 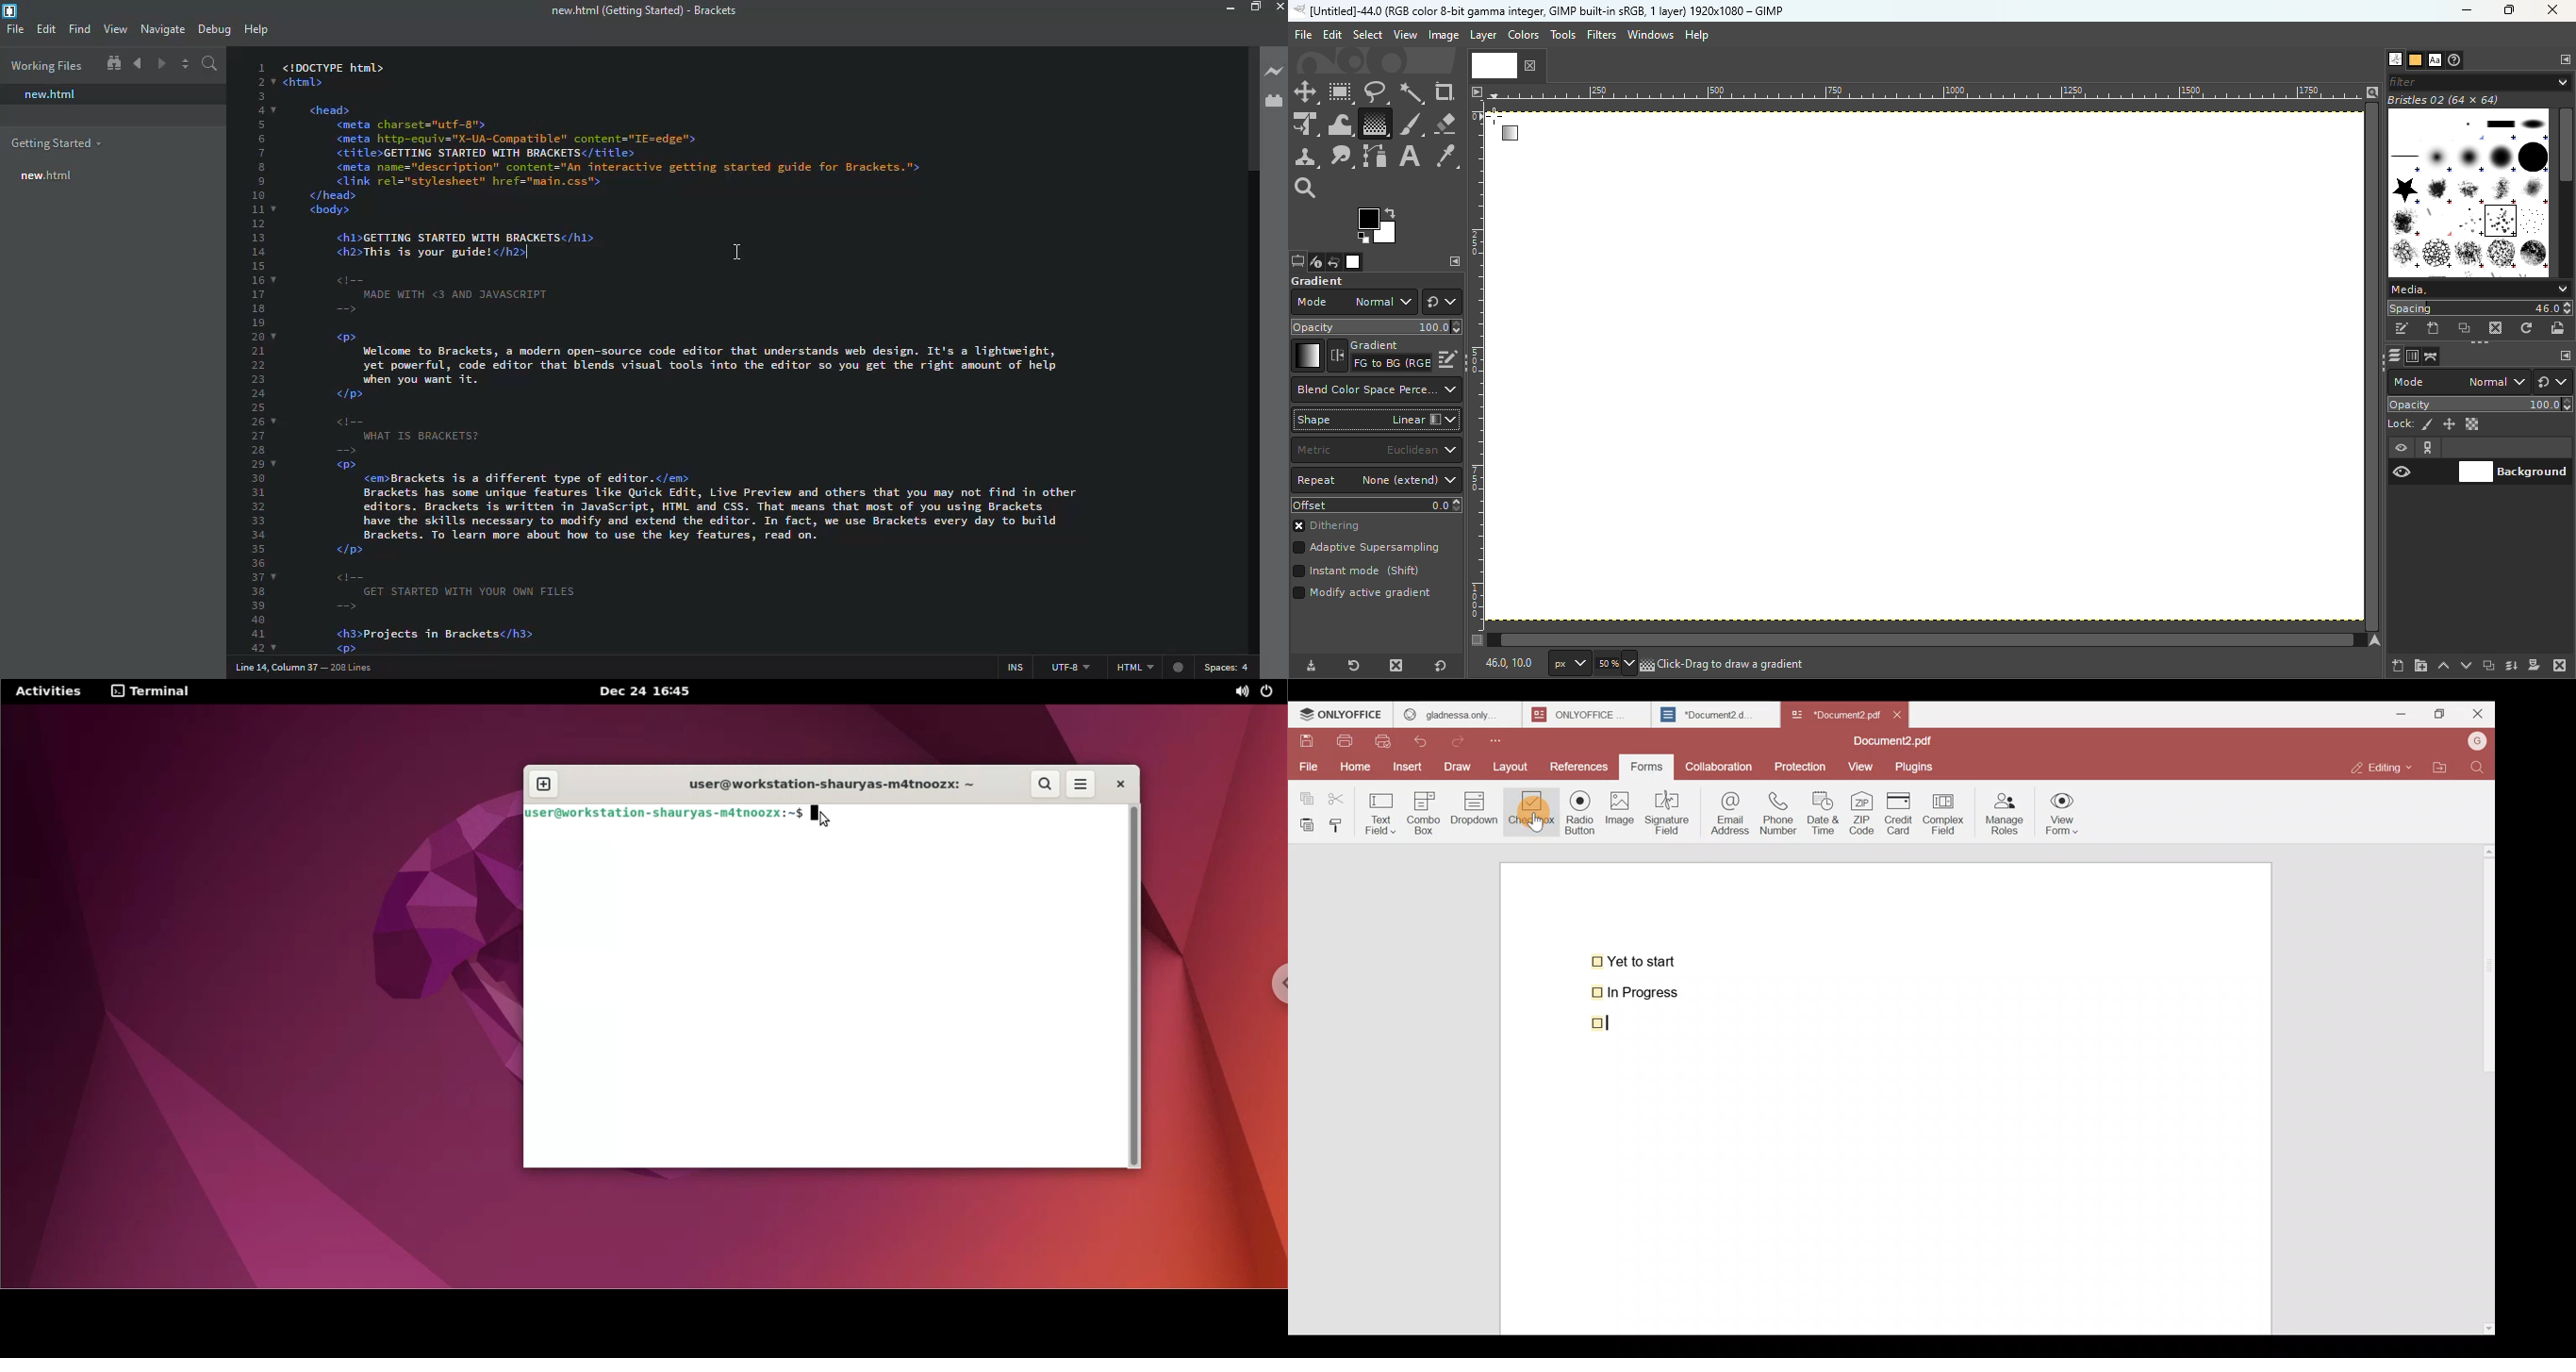 What do you see at coordinates (1423, 811) in the screenshot?
I see `Combo box` at bounding box center [1423, 811].